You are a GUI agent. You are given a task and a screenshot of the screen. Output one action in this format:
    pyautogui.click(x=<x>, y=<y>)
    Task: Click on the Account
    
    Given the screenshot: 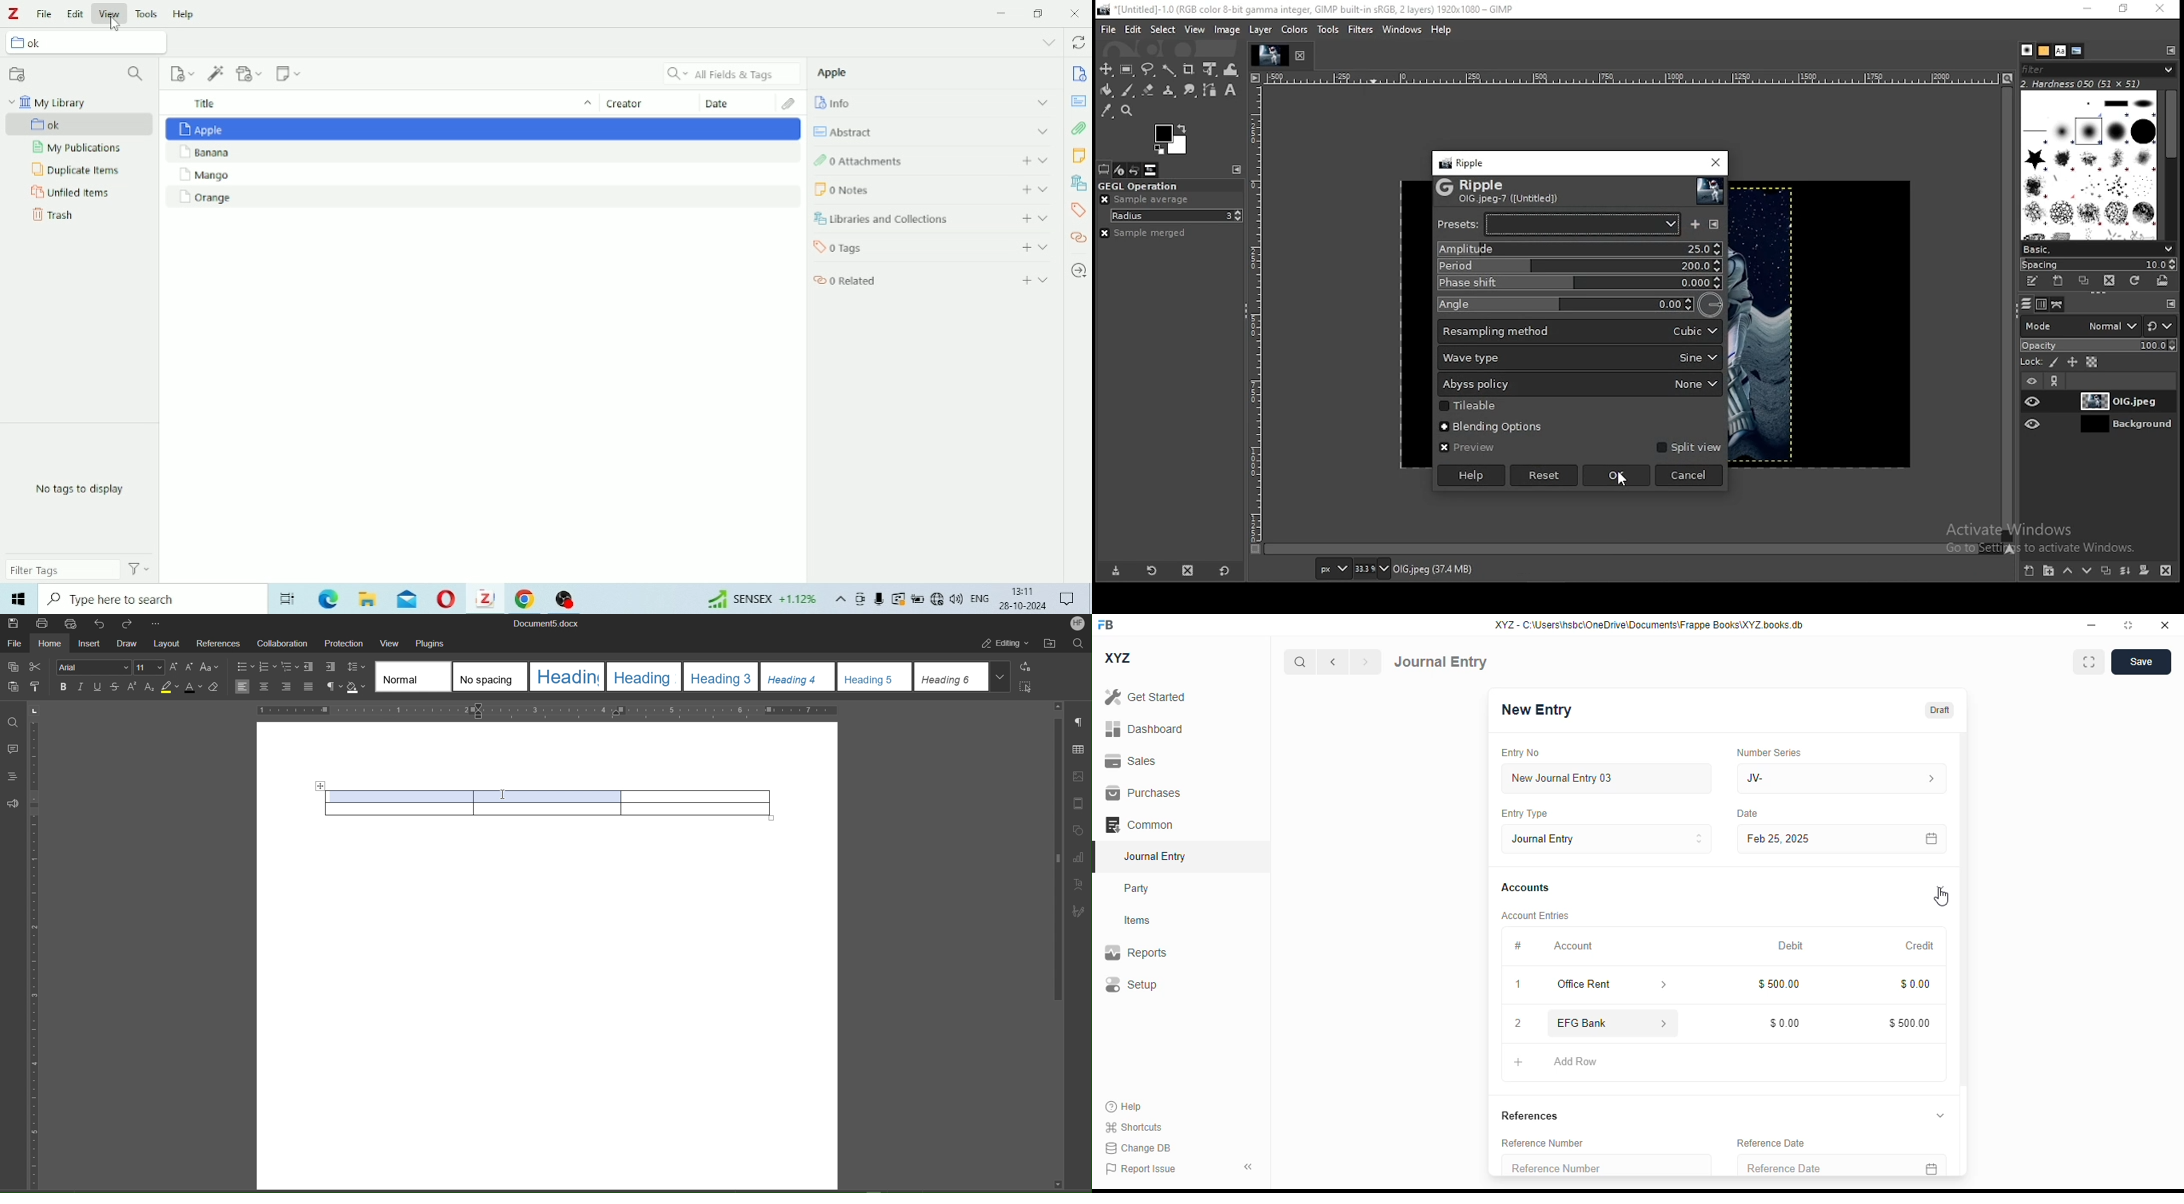 What is the action you would take?
    pyautogui.click(x=1076, y=624)
    